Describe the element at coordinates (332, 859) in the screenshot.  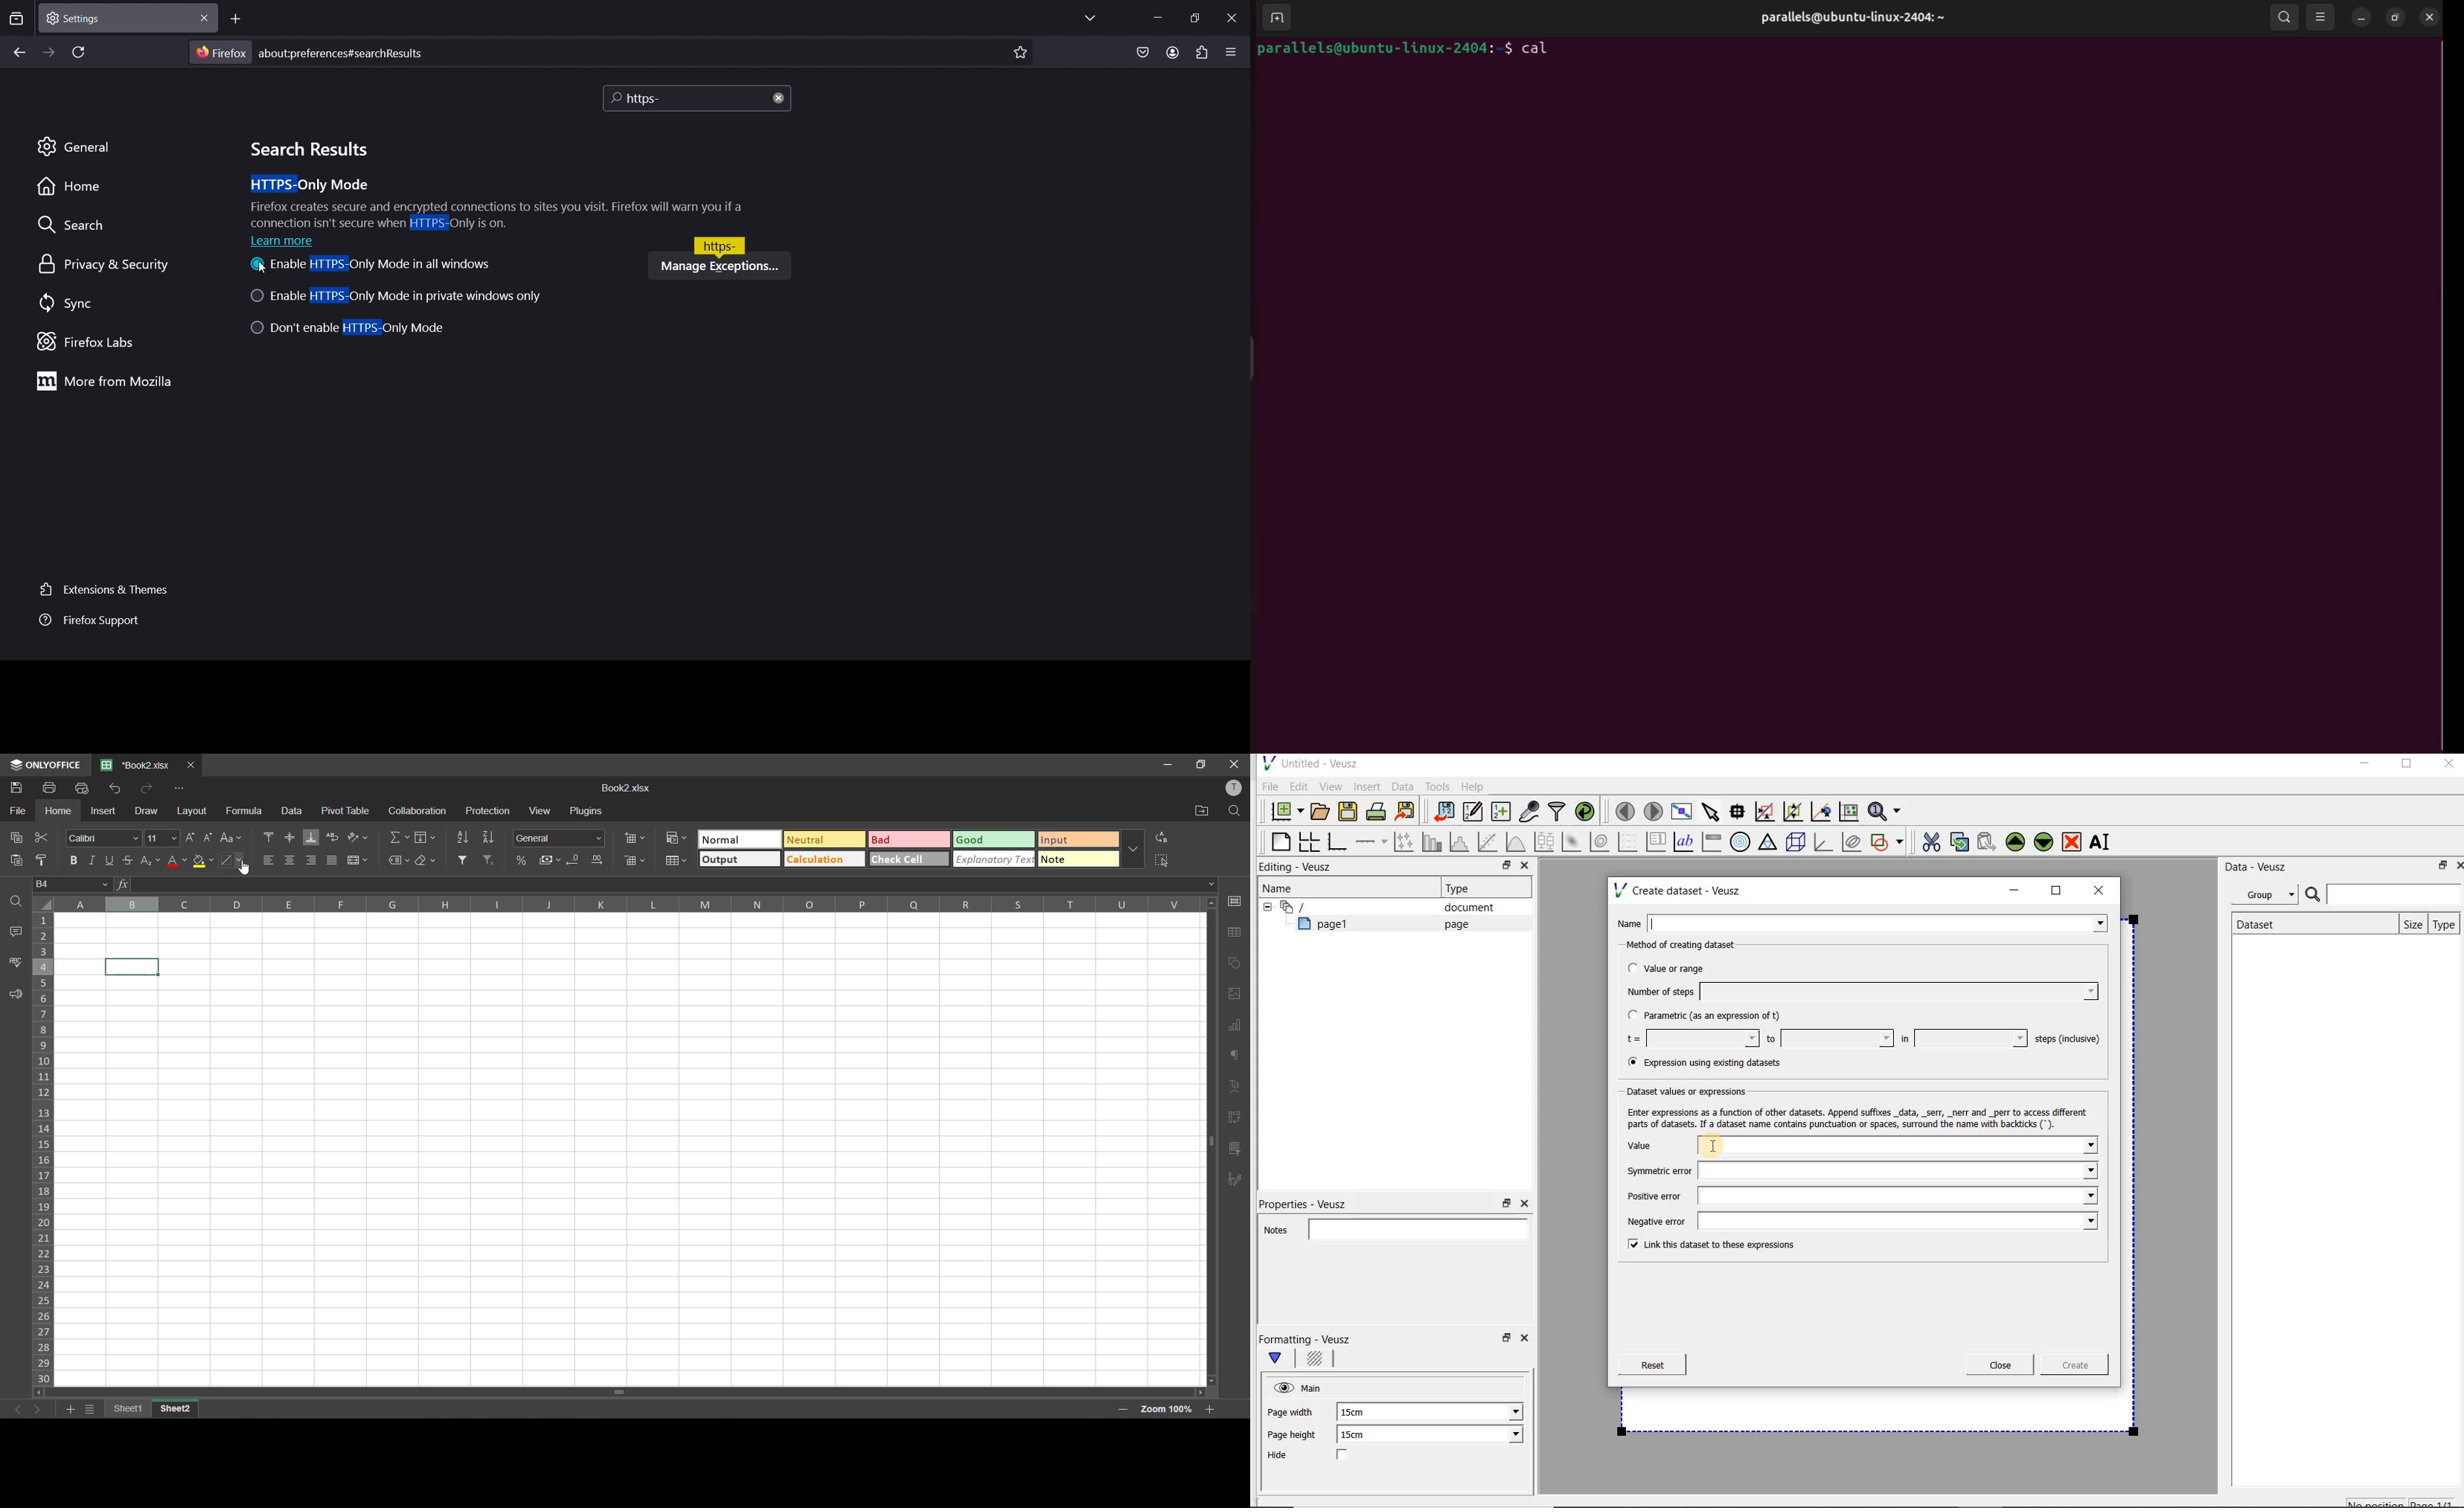
I see `justified` at that location.